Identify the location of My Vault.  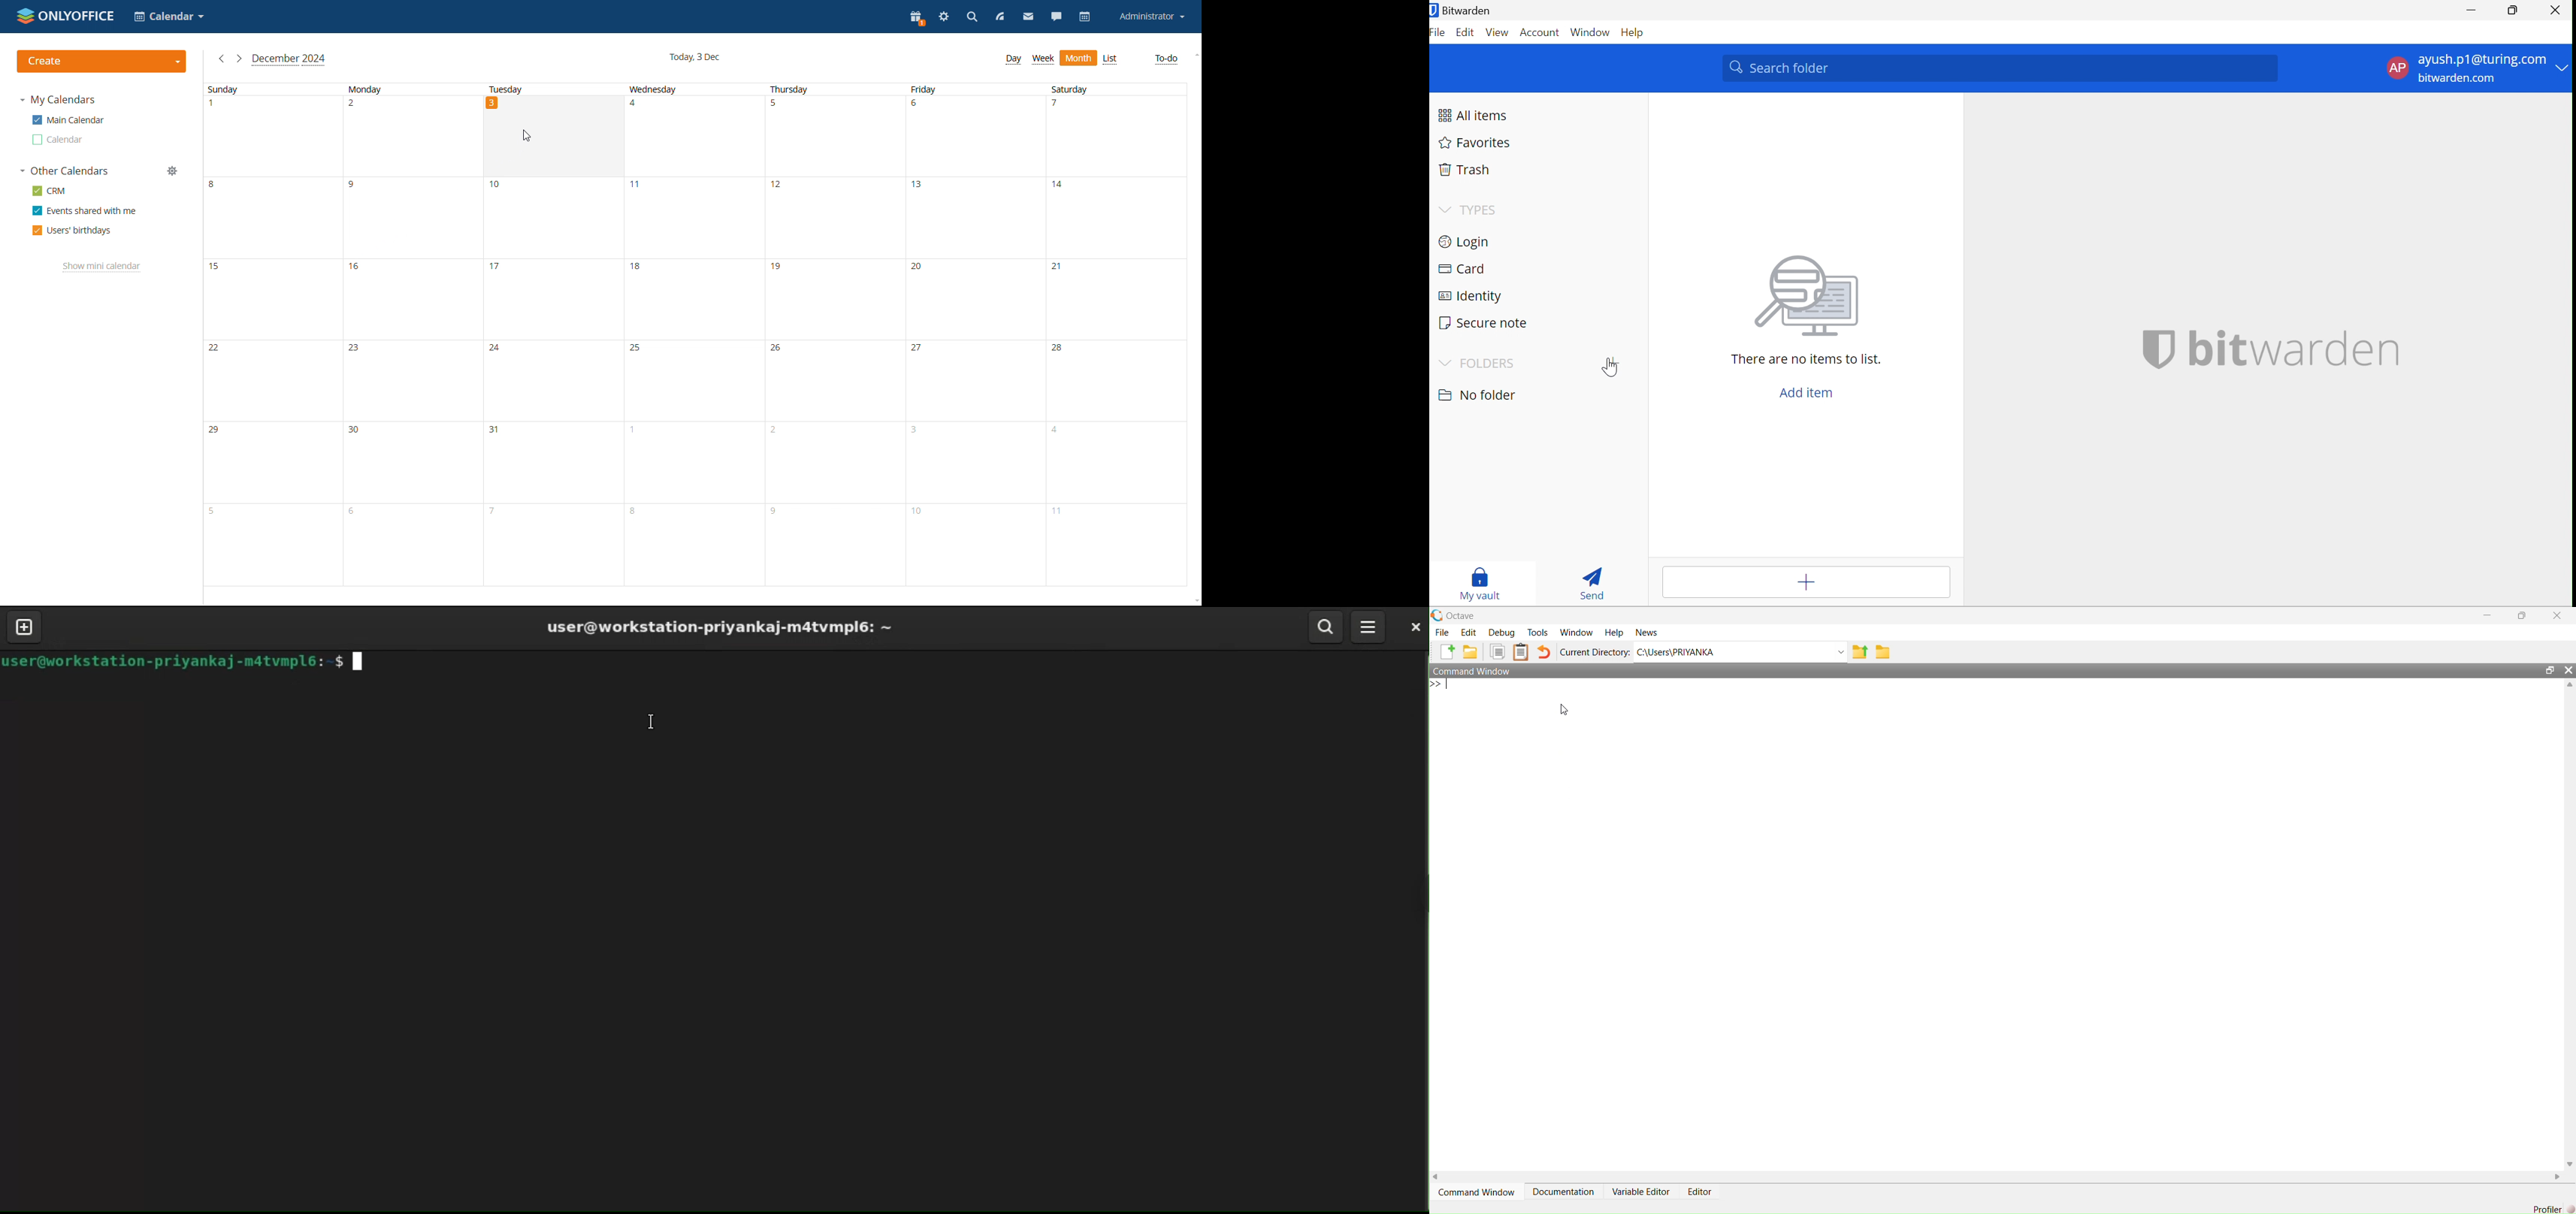
(1482, 584).